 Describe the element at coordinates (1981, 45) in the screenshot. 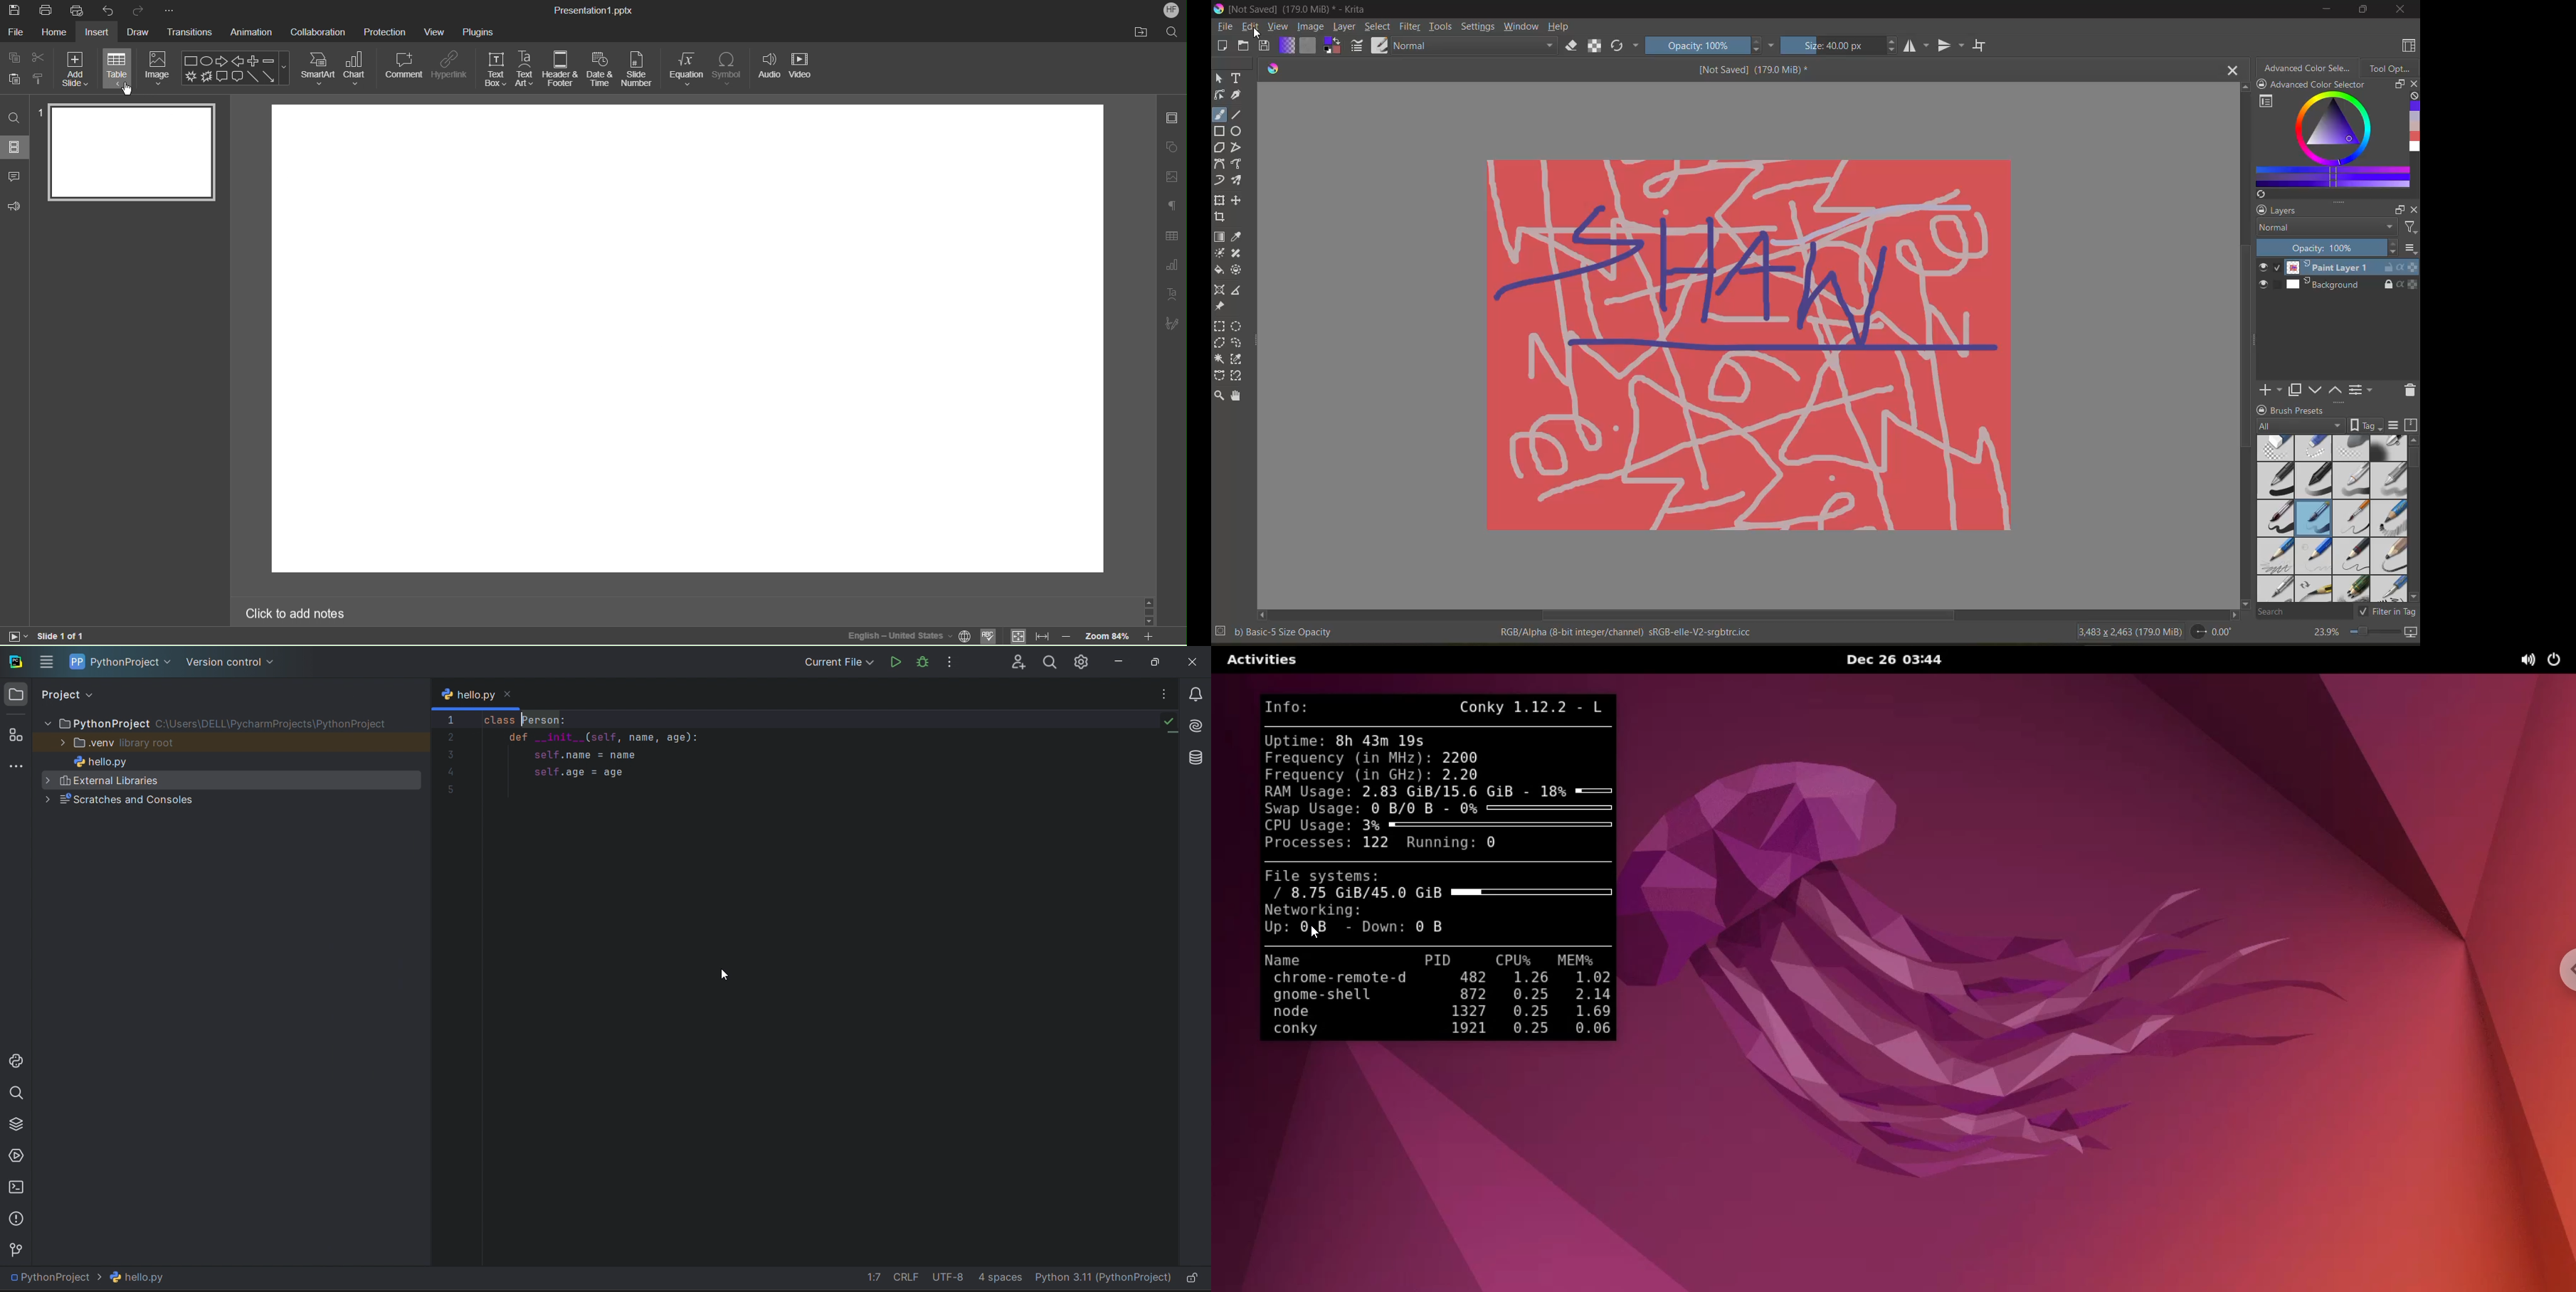

I see `wrap around mode` at that location.